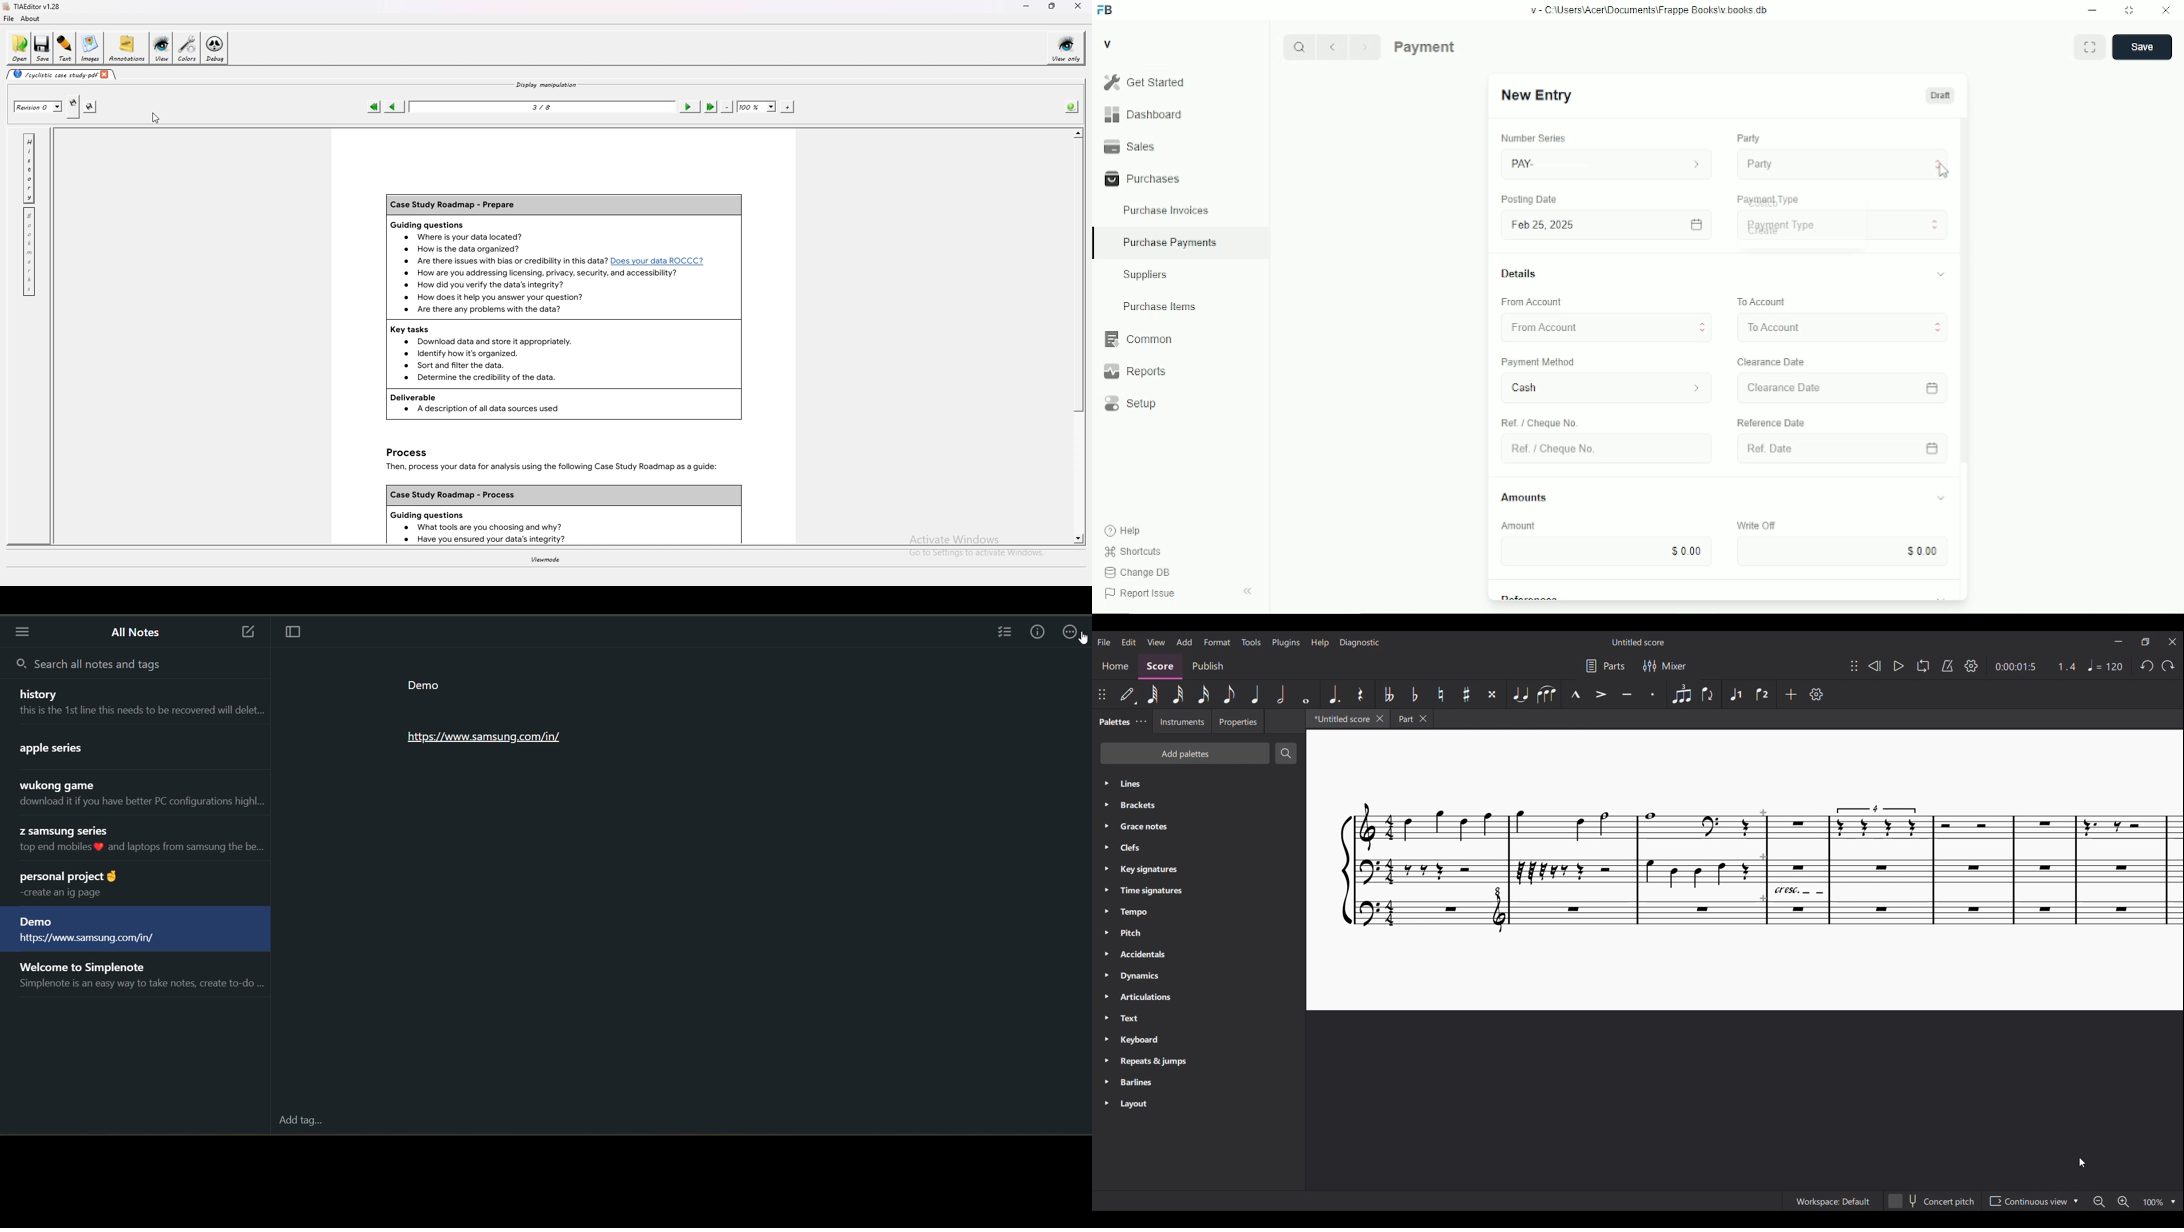 The width and height of the screenshot is (2184, 1232). I want to click on Change DB, so click(1138, 573).